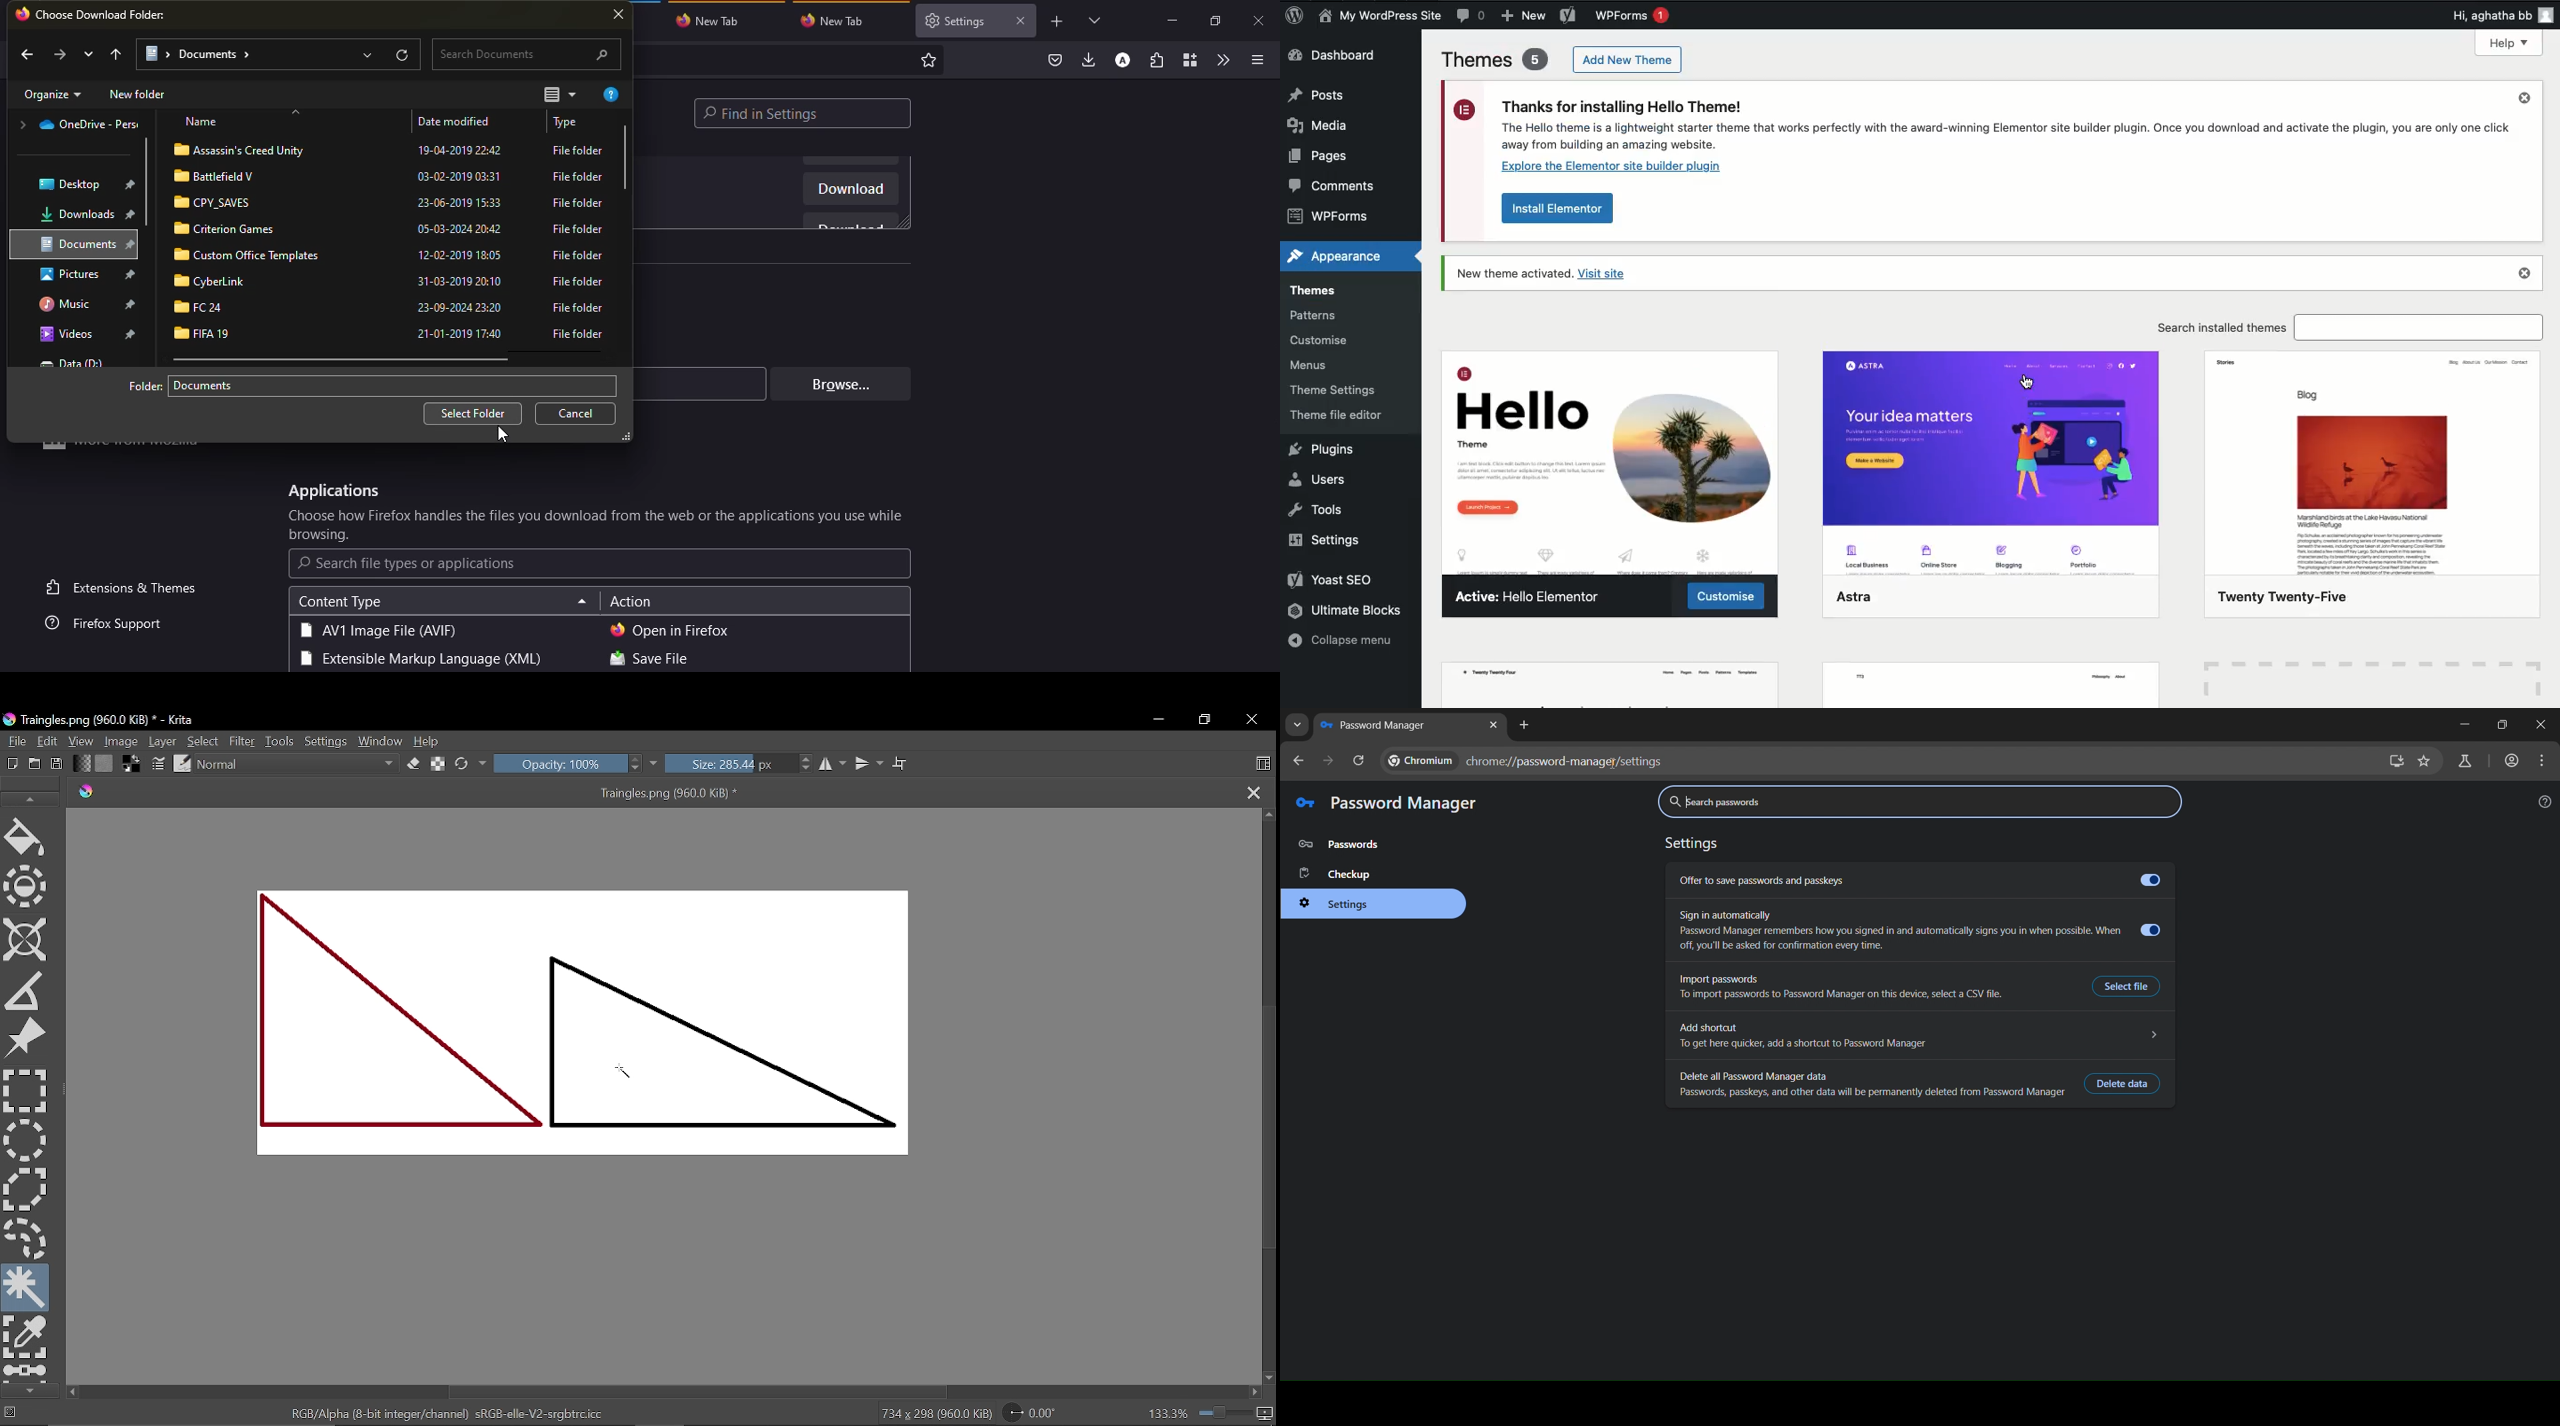 The height and width of the screenshot is (1428, 2576). Describe the element at coordinates (1254, 719) in the screenshot. I see `Close` at that location.